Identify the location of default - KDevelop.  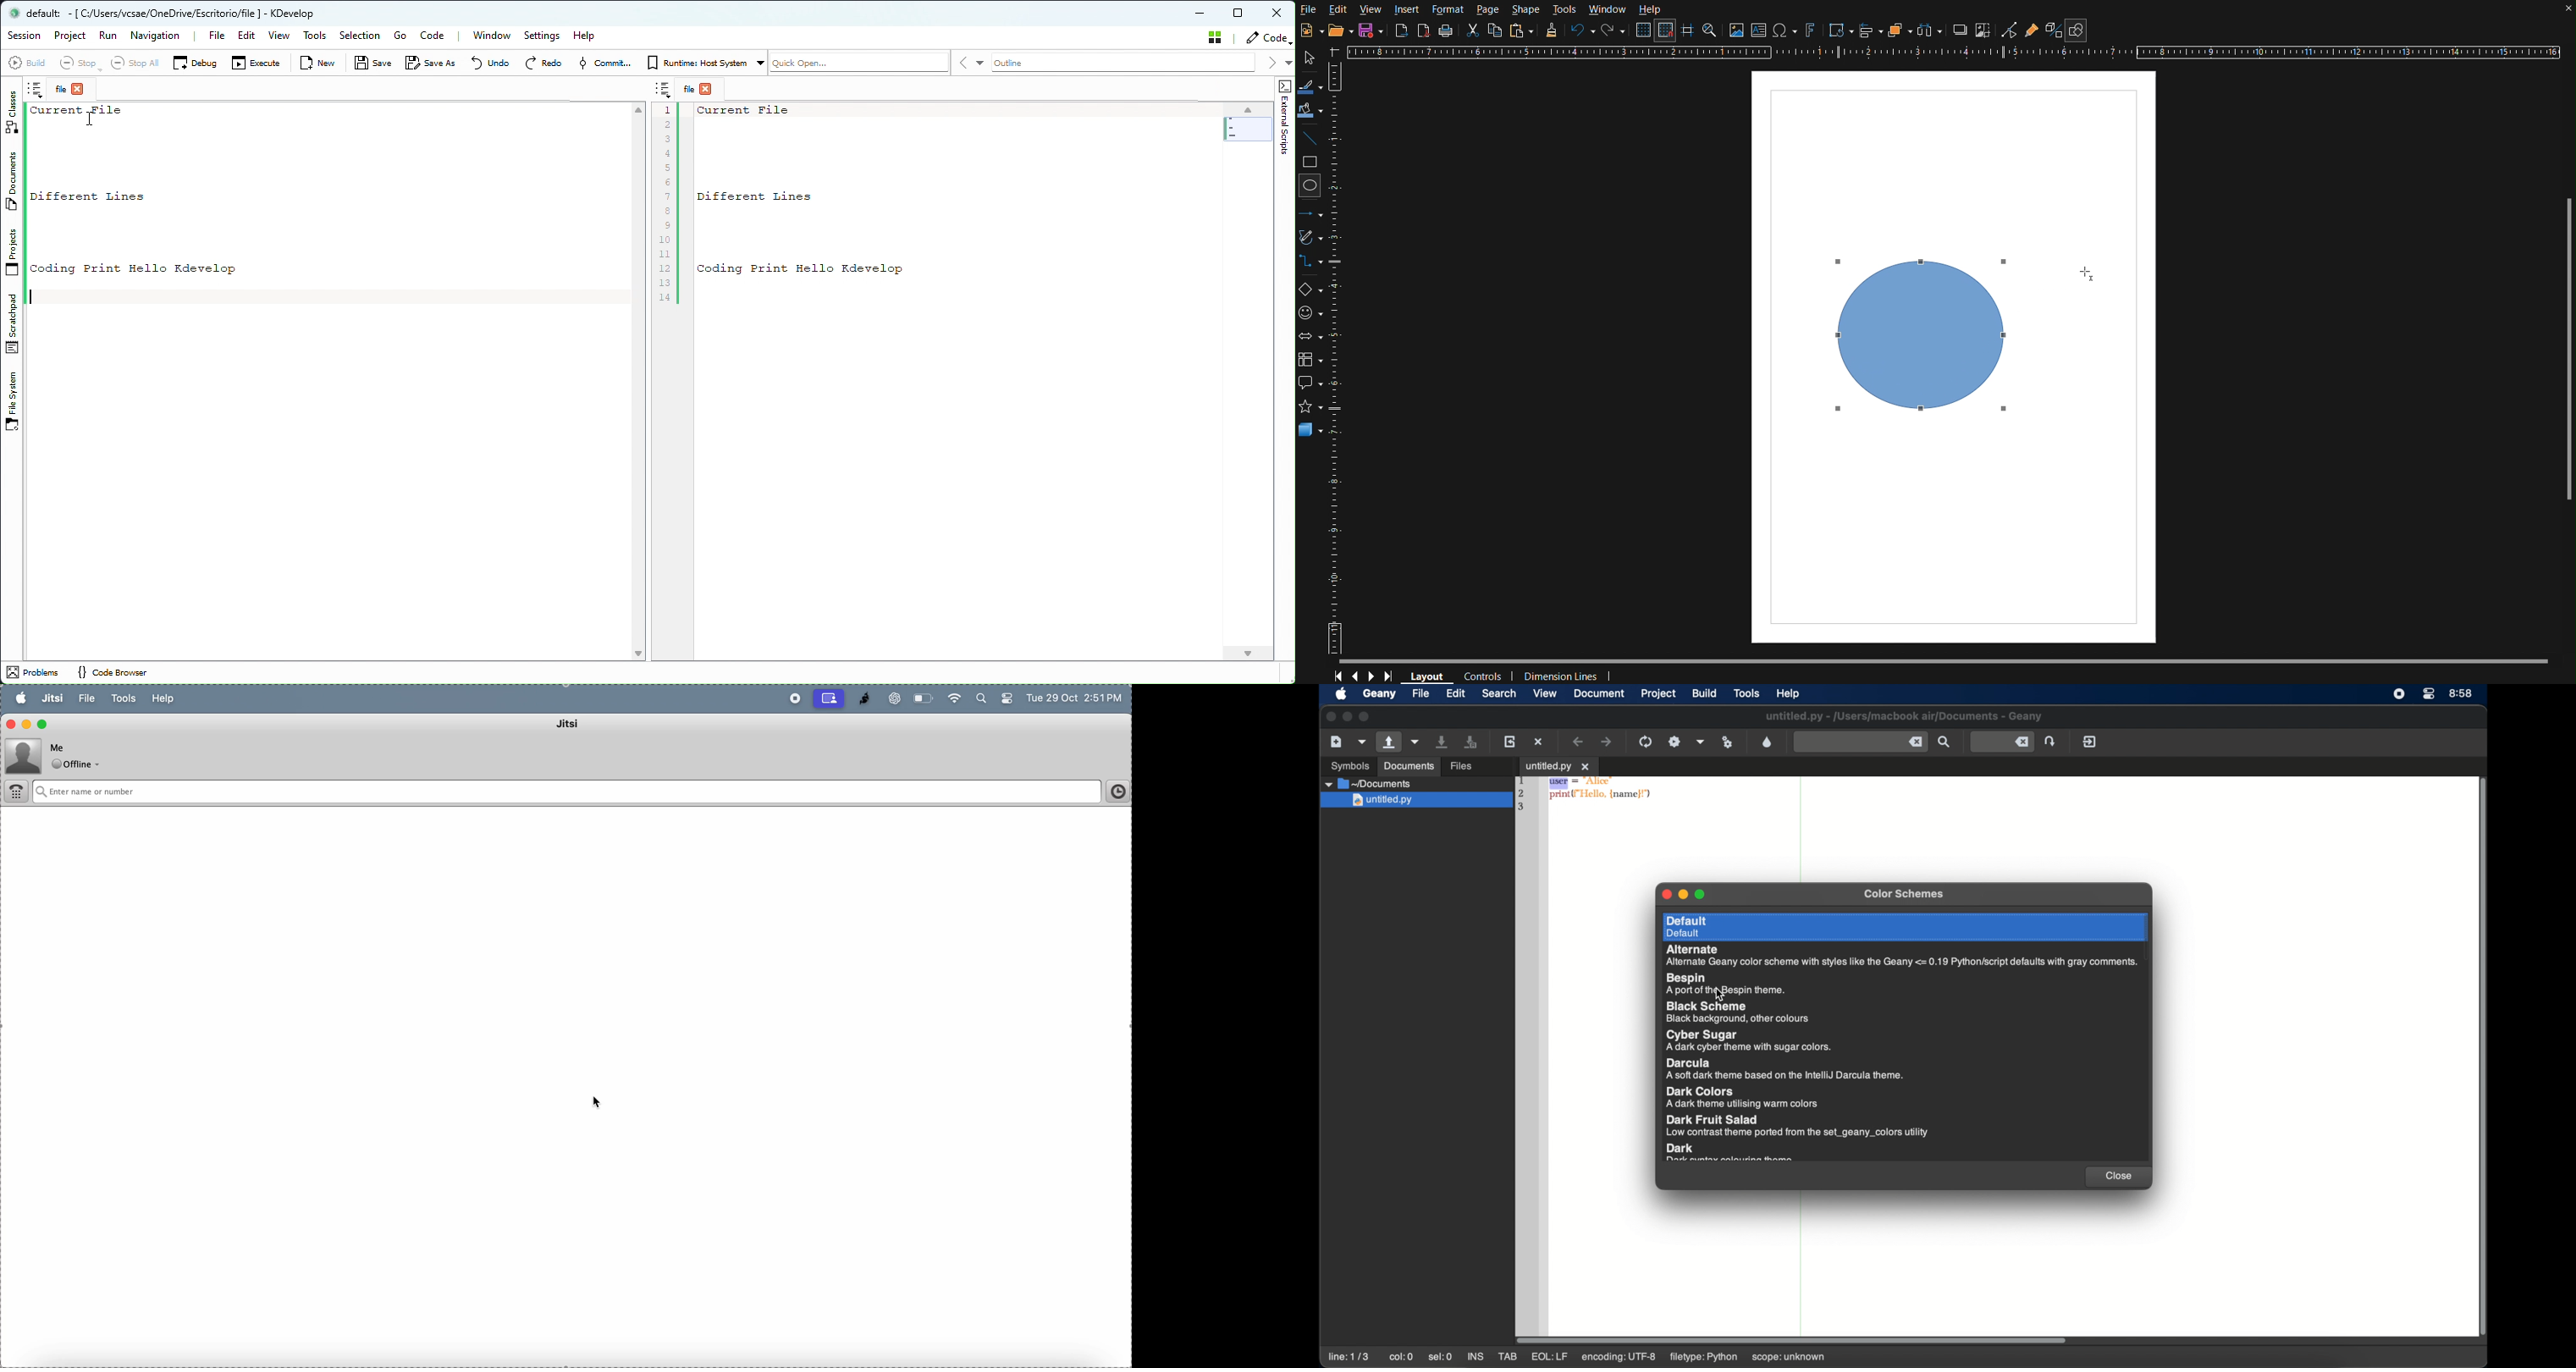
(188, 14).